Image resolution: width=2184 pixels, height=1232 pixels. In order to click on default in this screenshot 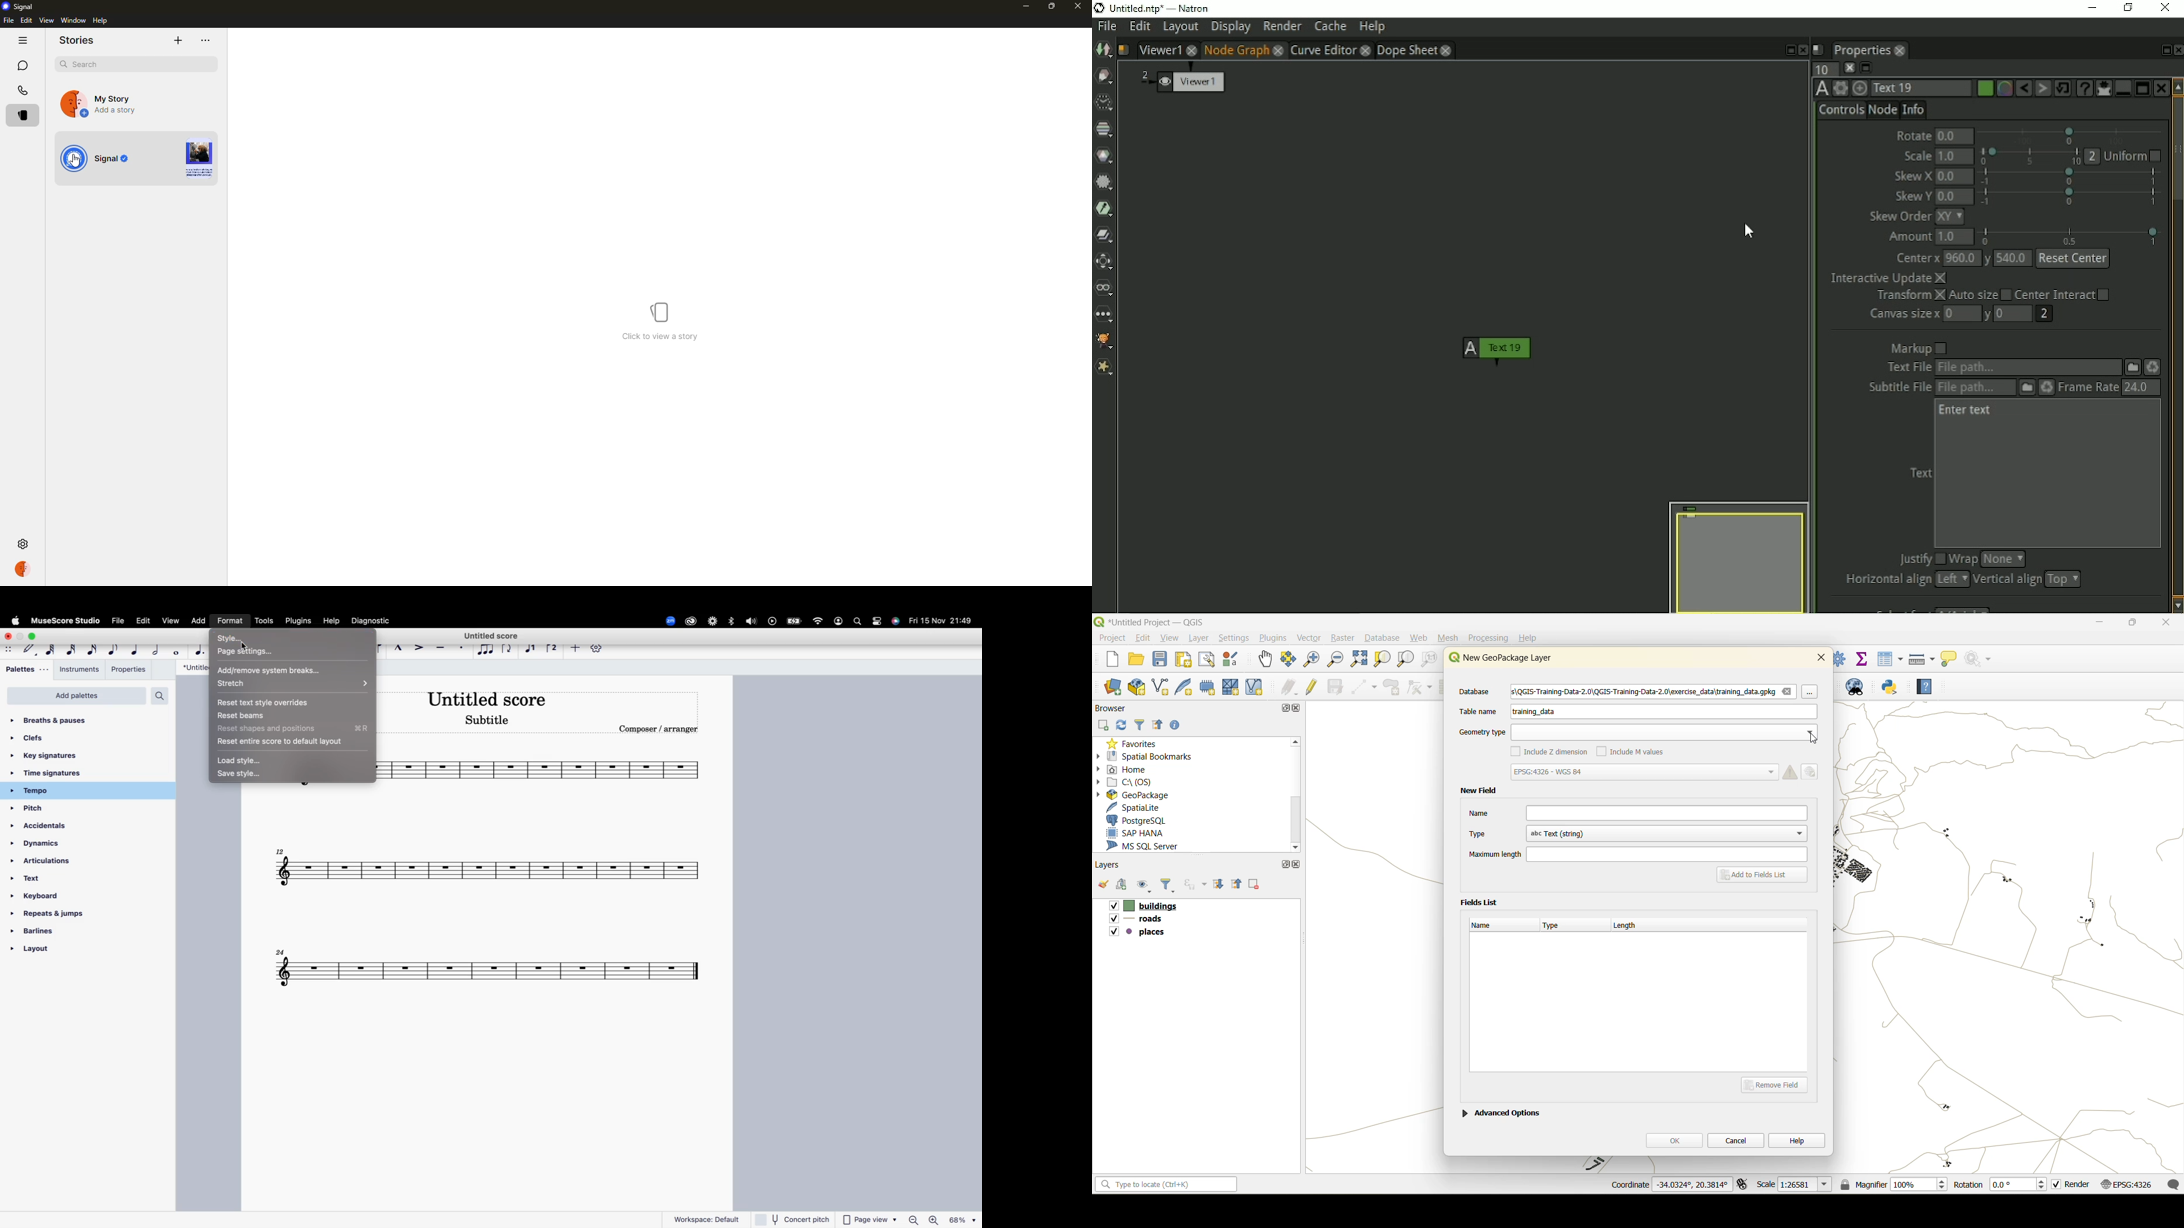, I will do `click(30, 650)`.